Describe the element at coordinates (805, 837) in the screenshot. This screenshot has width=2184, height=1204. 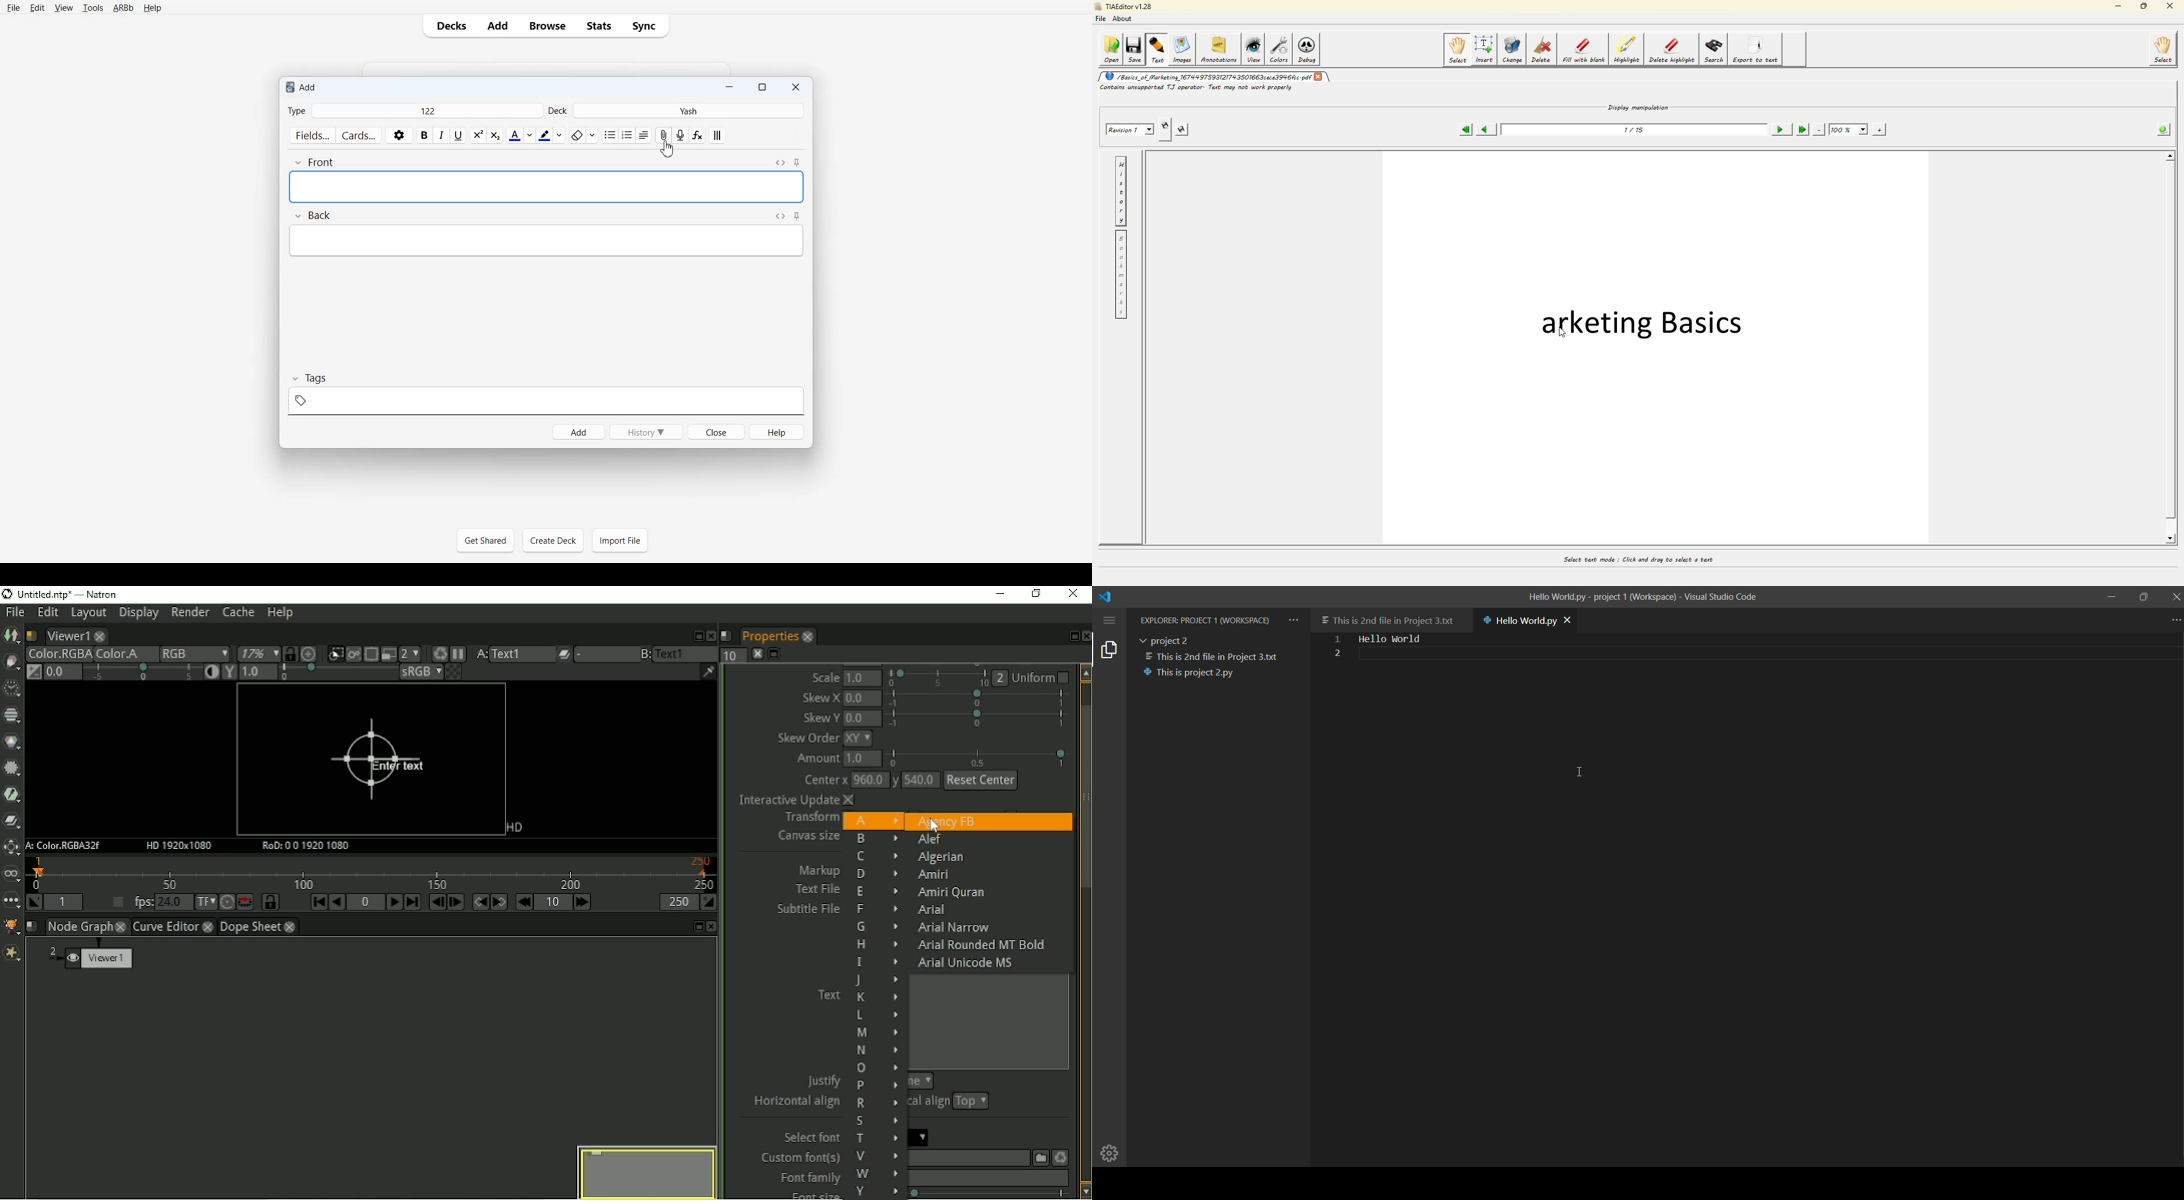
I see `Canvas size` at that location.